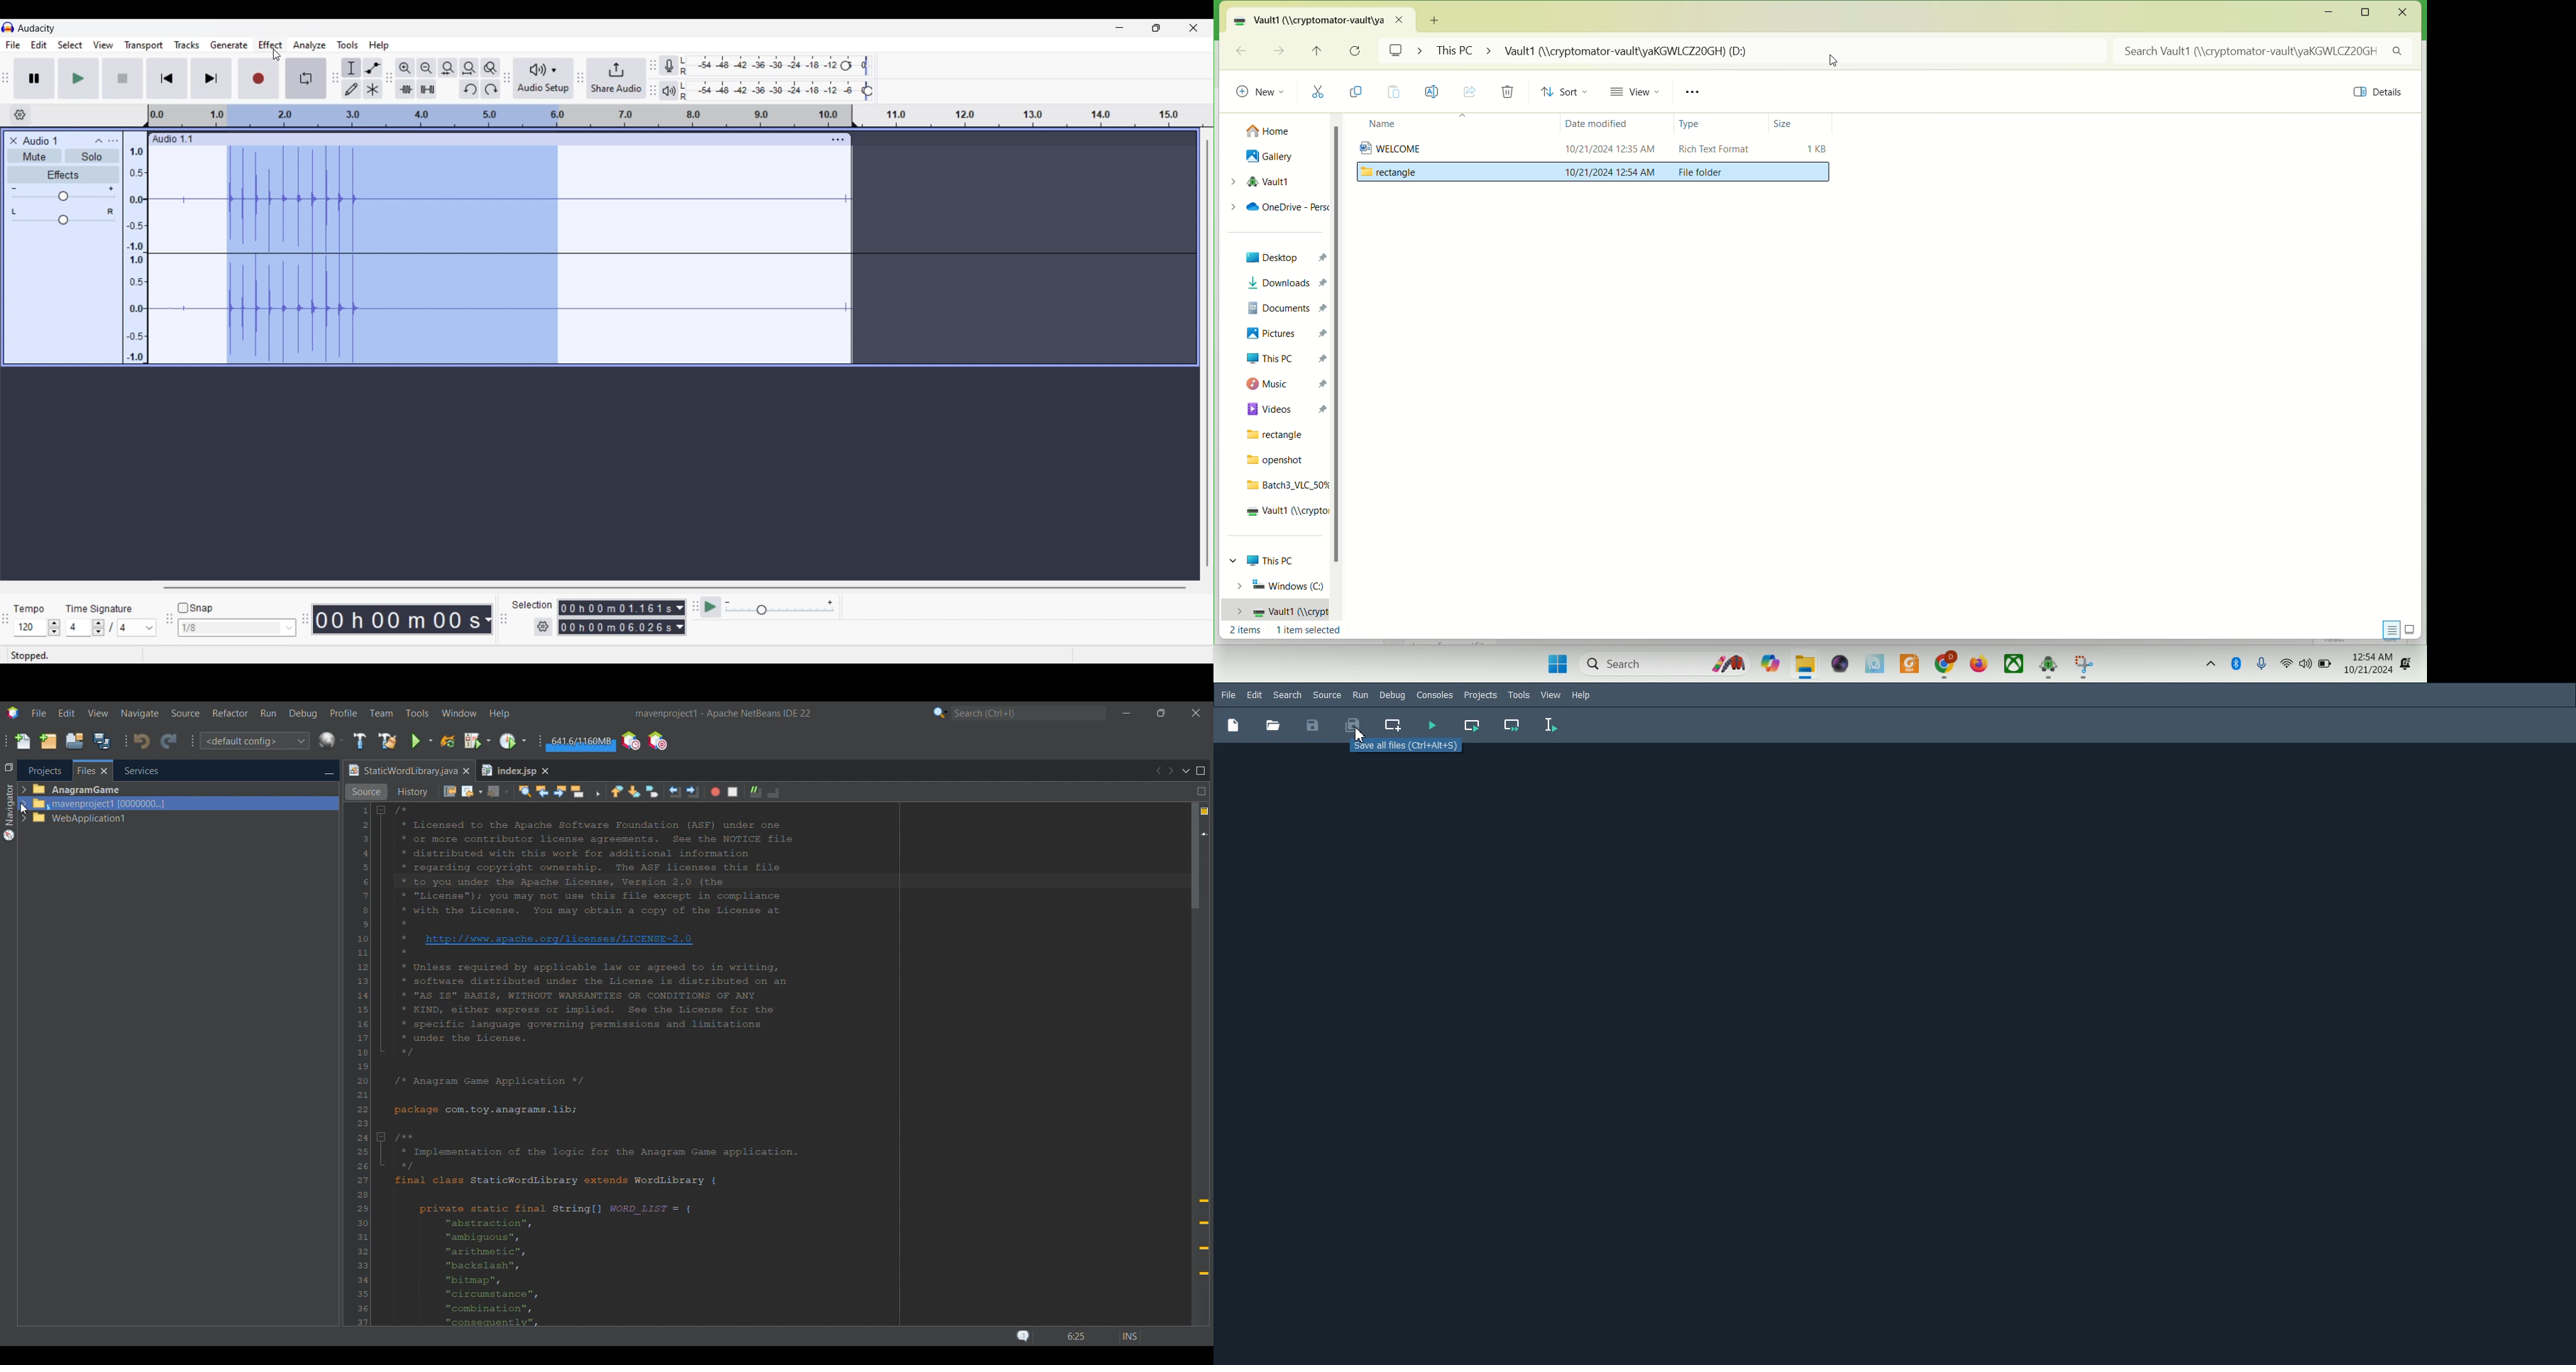 Image resolution: width=2576 pixels, height=1372 pixels. What do you see at coordinates (1207, 353) in the screenshot?
I see `Vertical slide bar` at bounding box center [1207, 353].